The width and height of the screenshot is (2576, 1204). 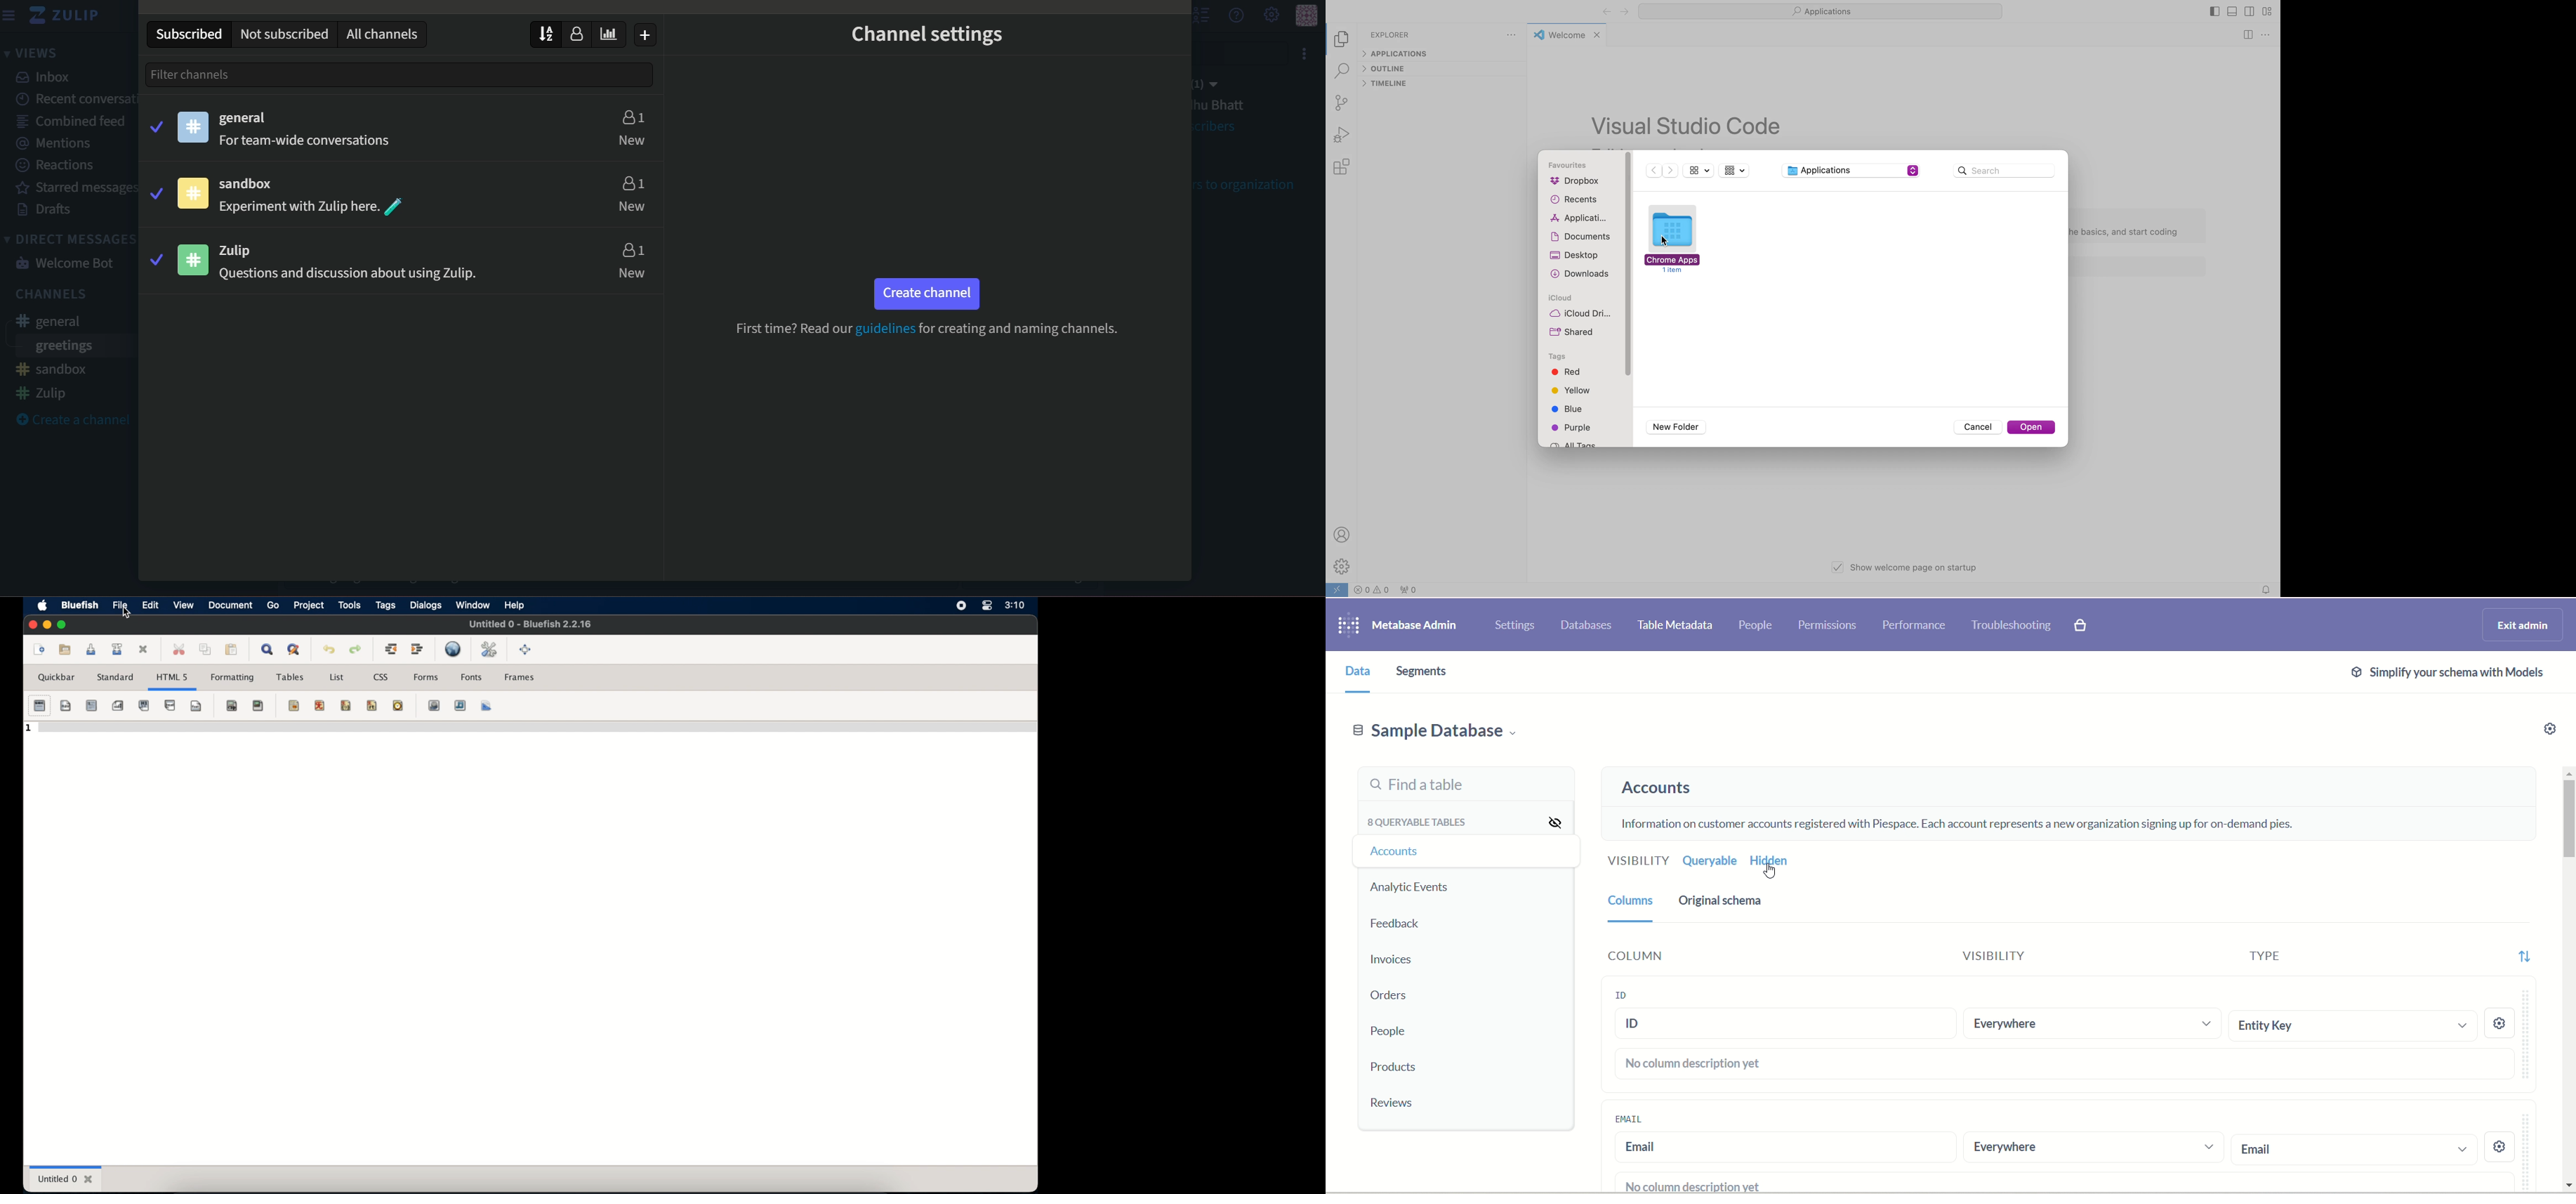 I want to click on vs code text, so click(x=1689, y=125).